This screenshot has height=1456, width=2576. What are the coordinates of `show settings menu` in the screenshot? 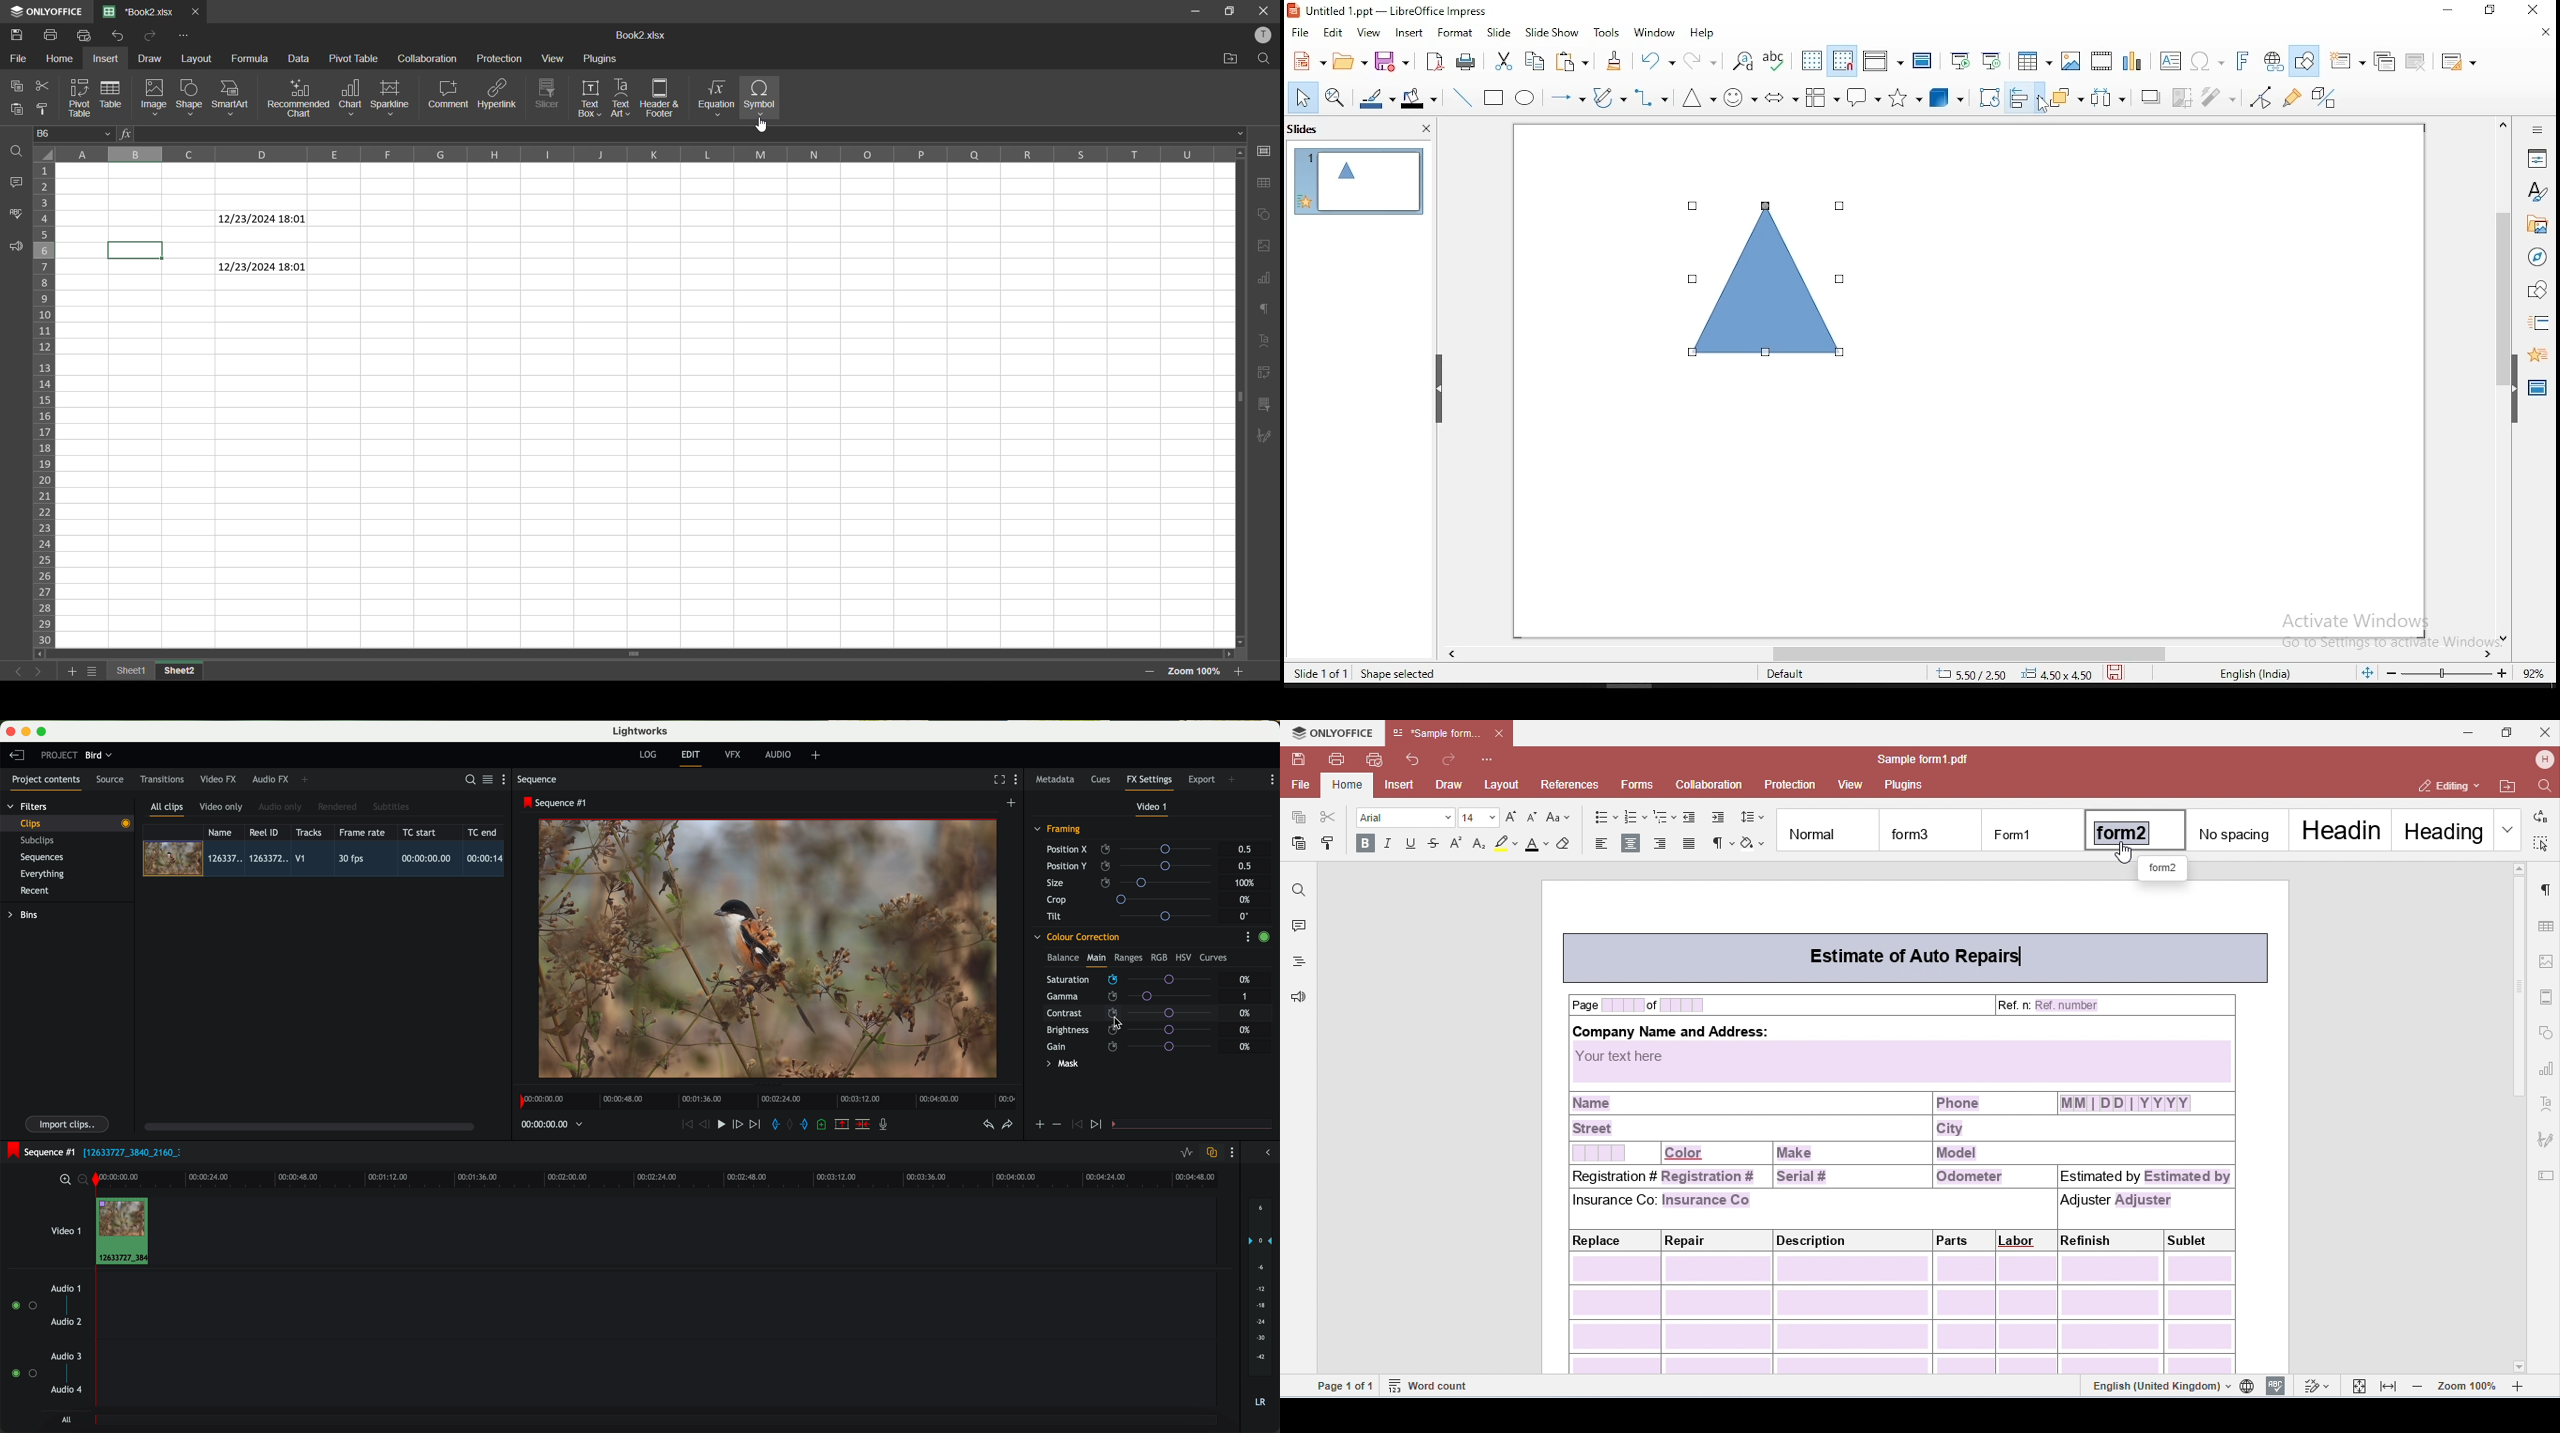 It's located at (1271, 779).